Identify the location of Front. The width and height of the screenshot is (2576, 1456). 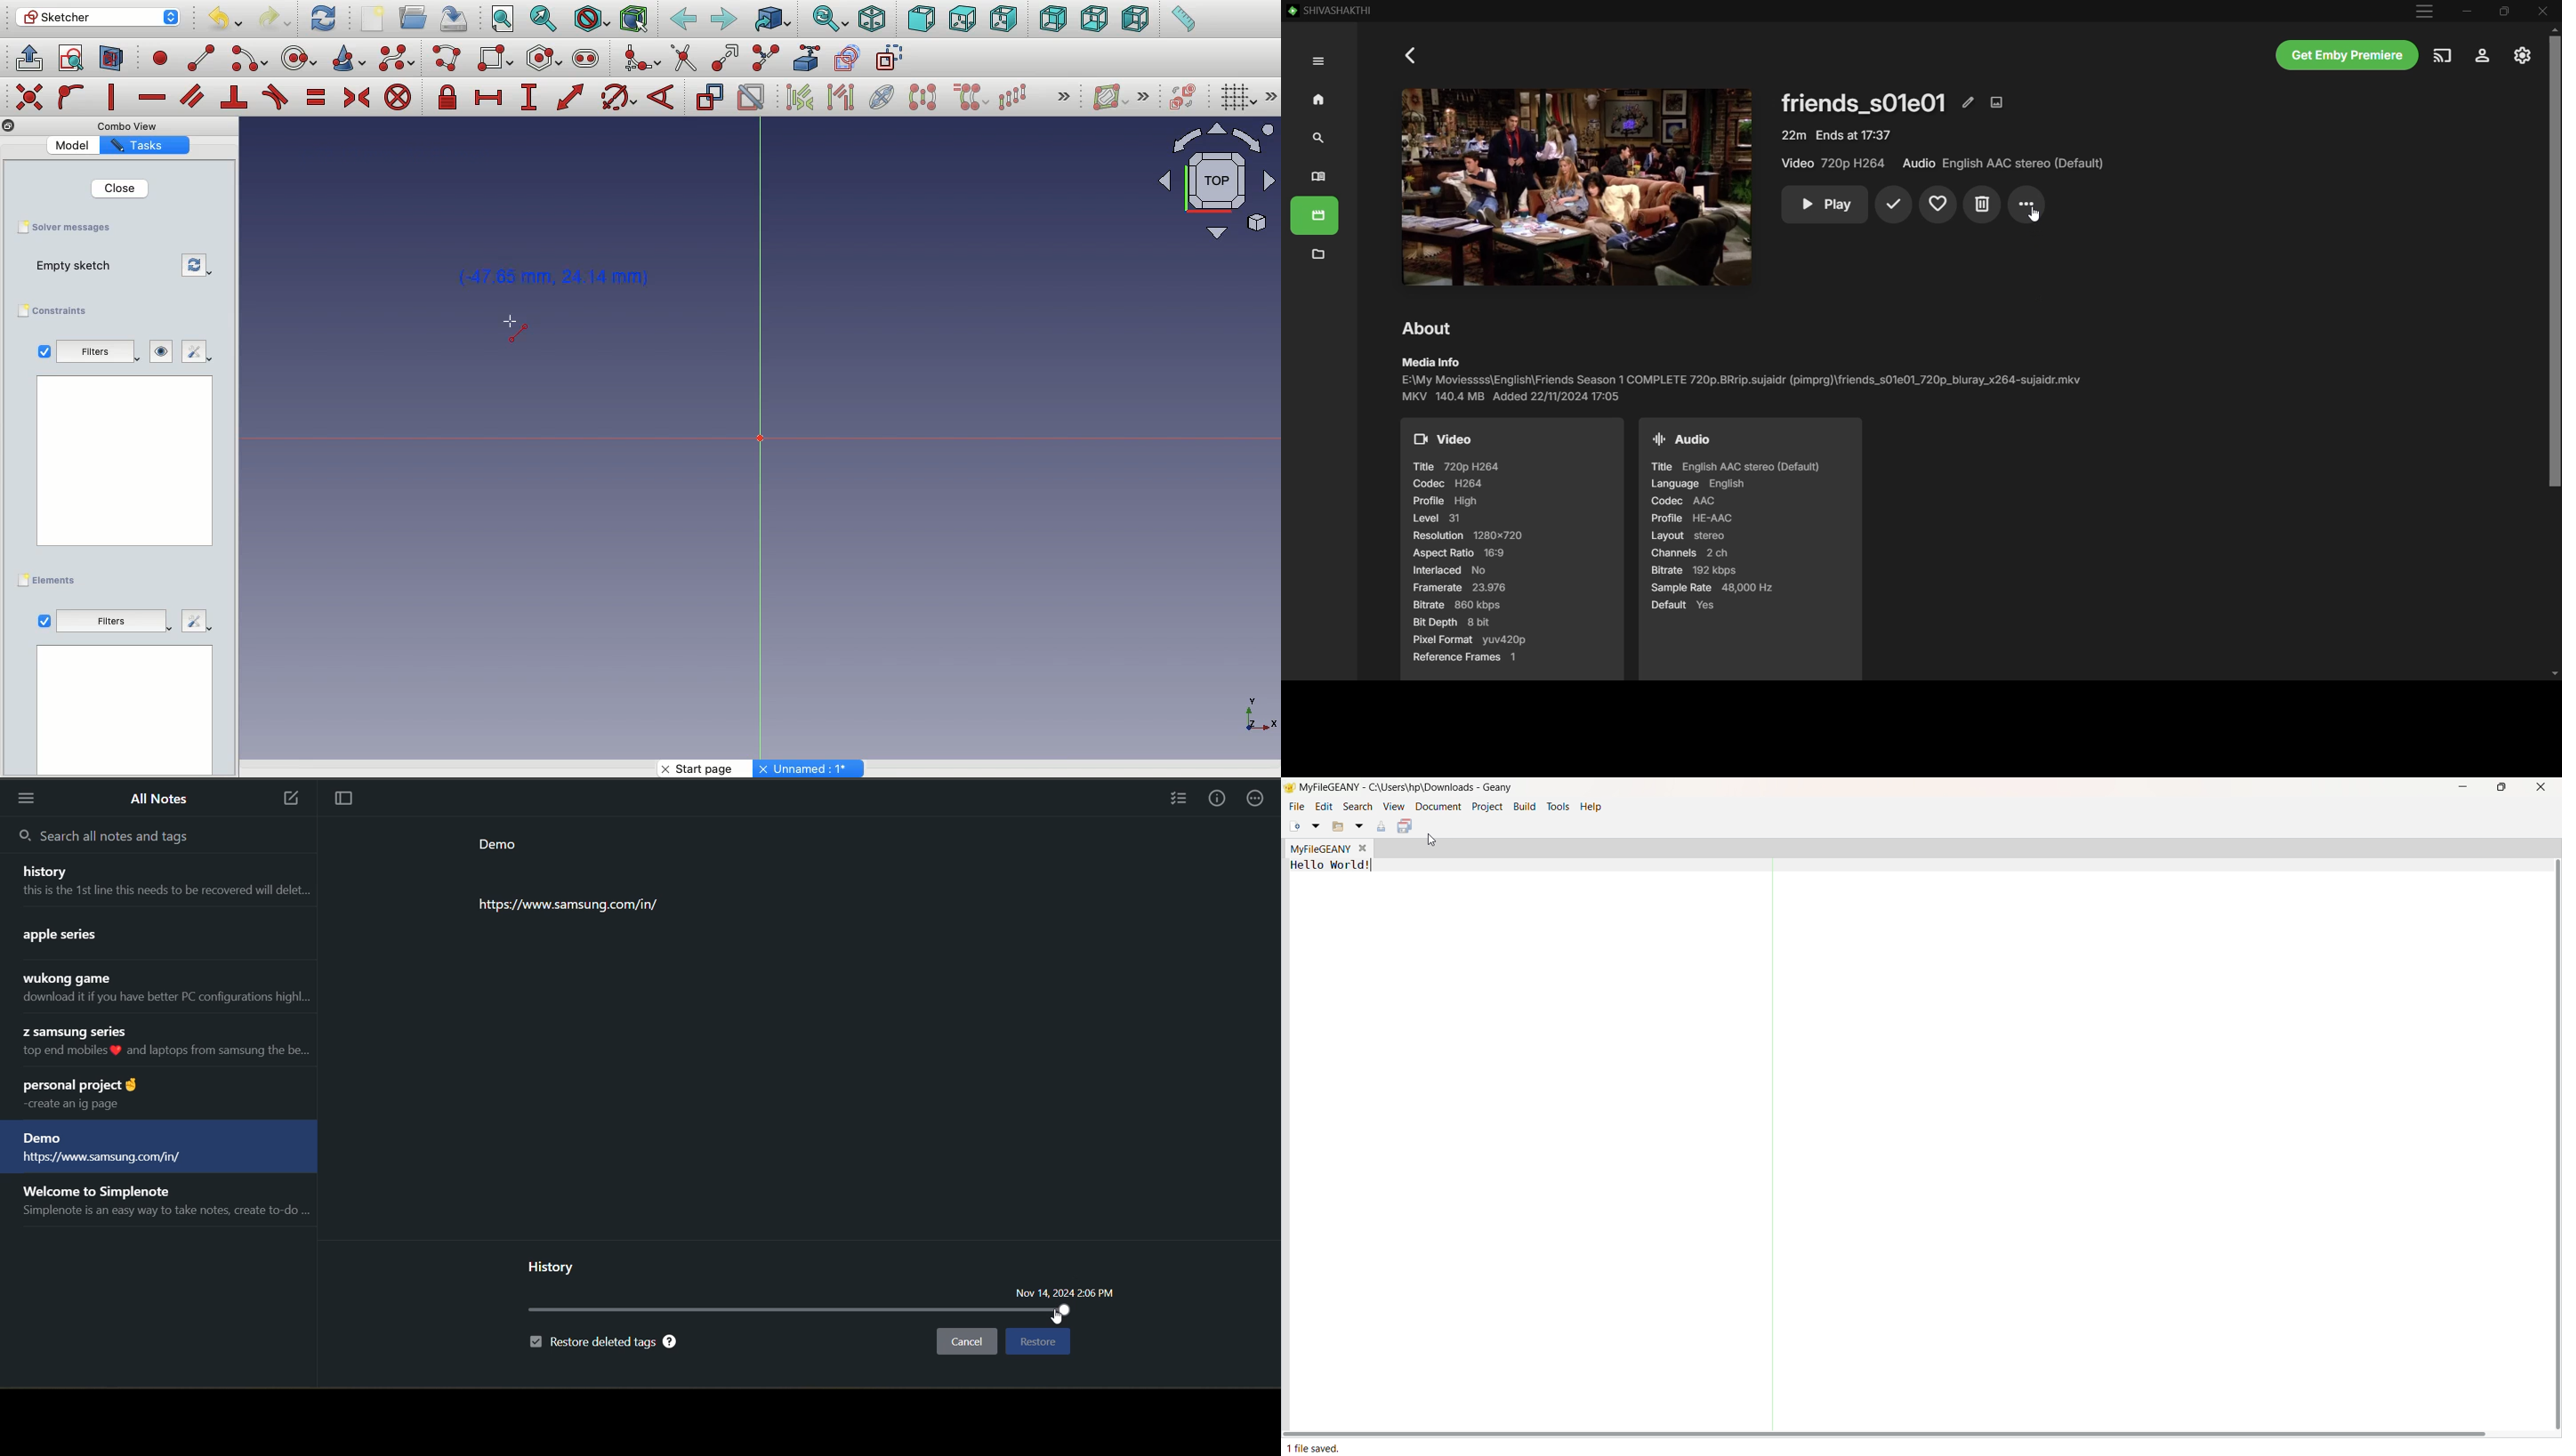
(921, 19).